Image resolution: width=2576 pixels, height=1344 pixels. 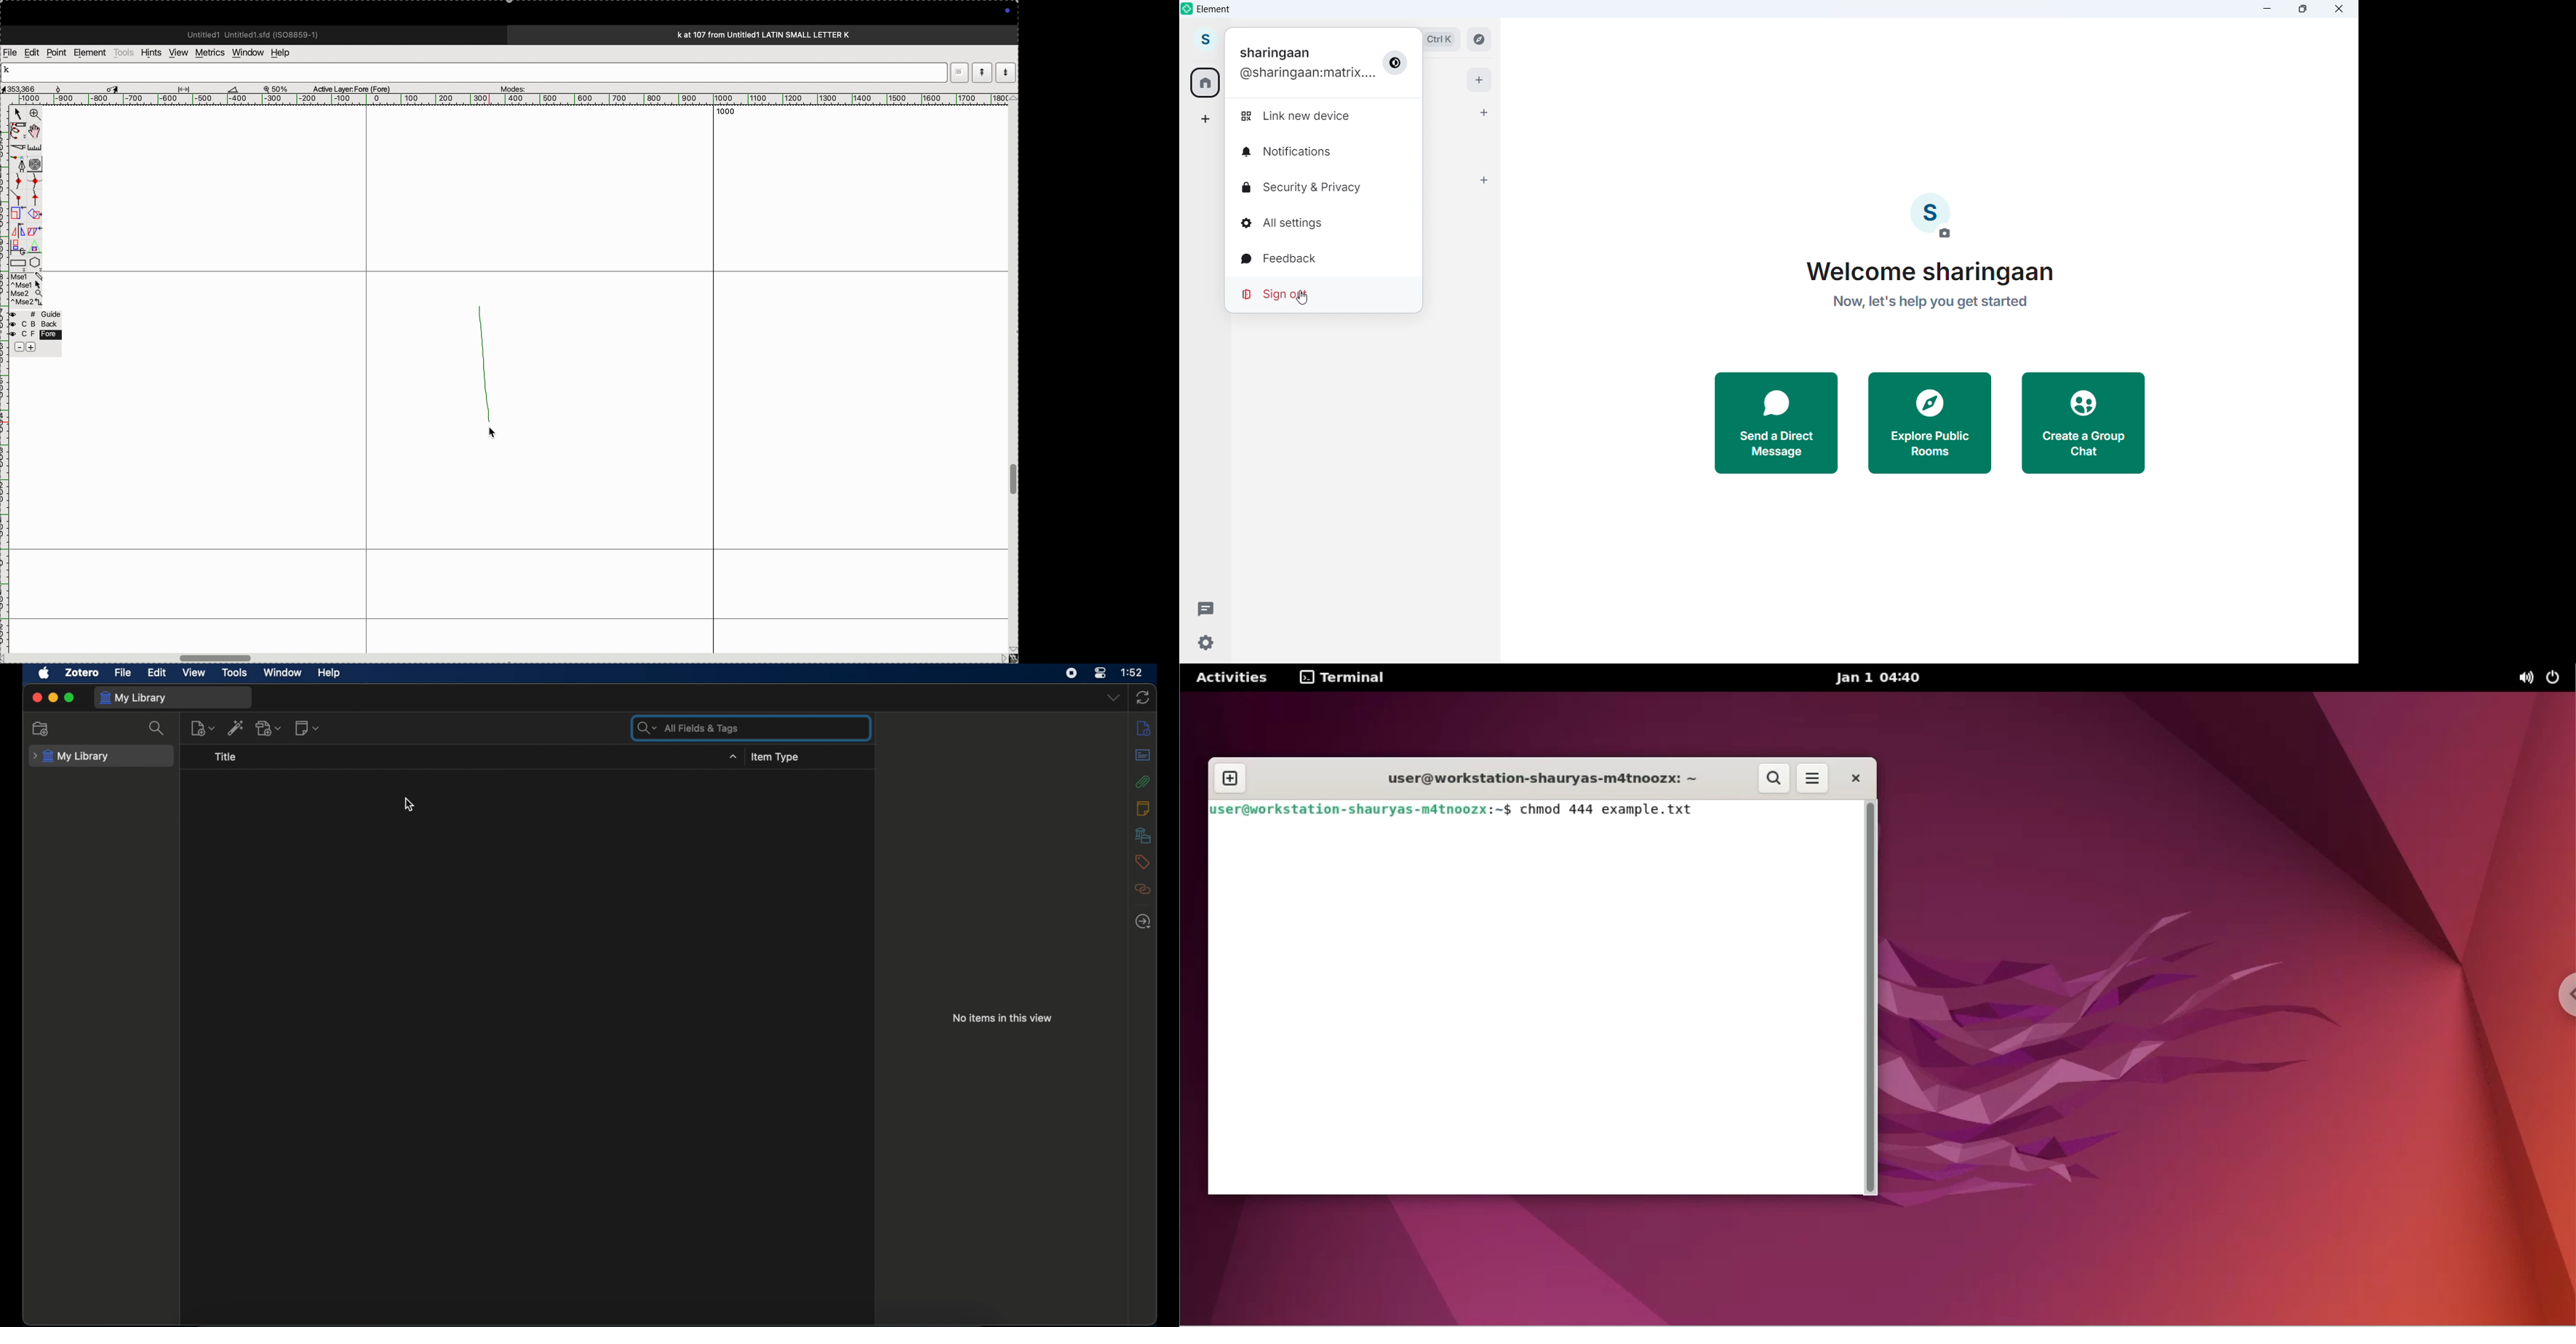 I want to click on maximize, so click(x=2303, y=9).